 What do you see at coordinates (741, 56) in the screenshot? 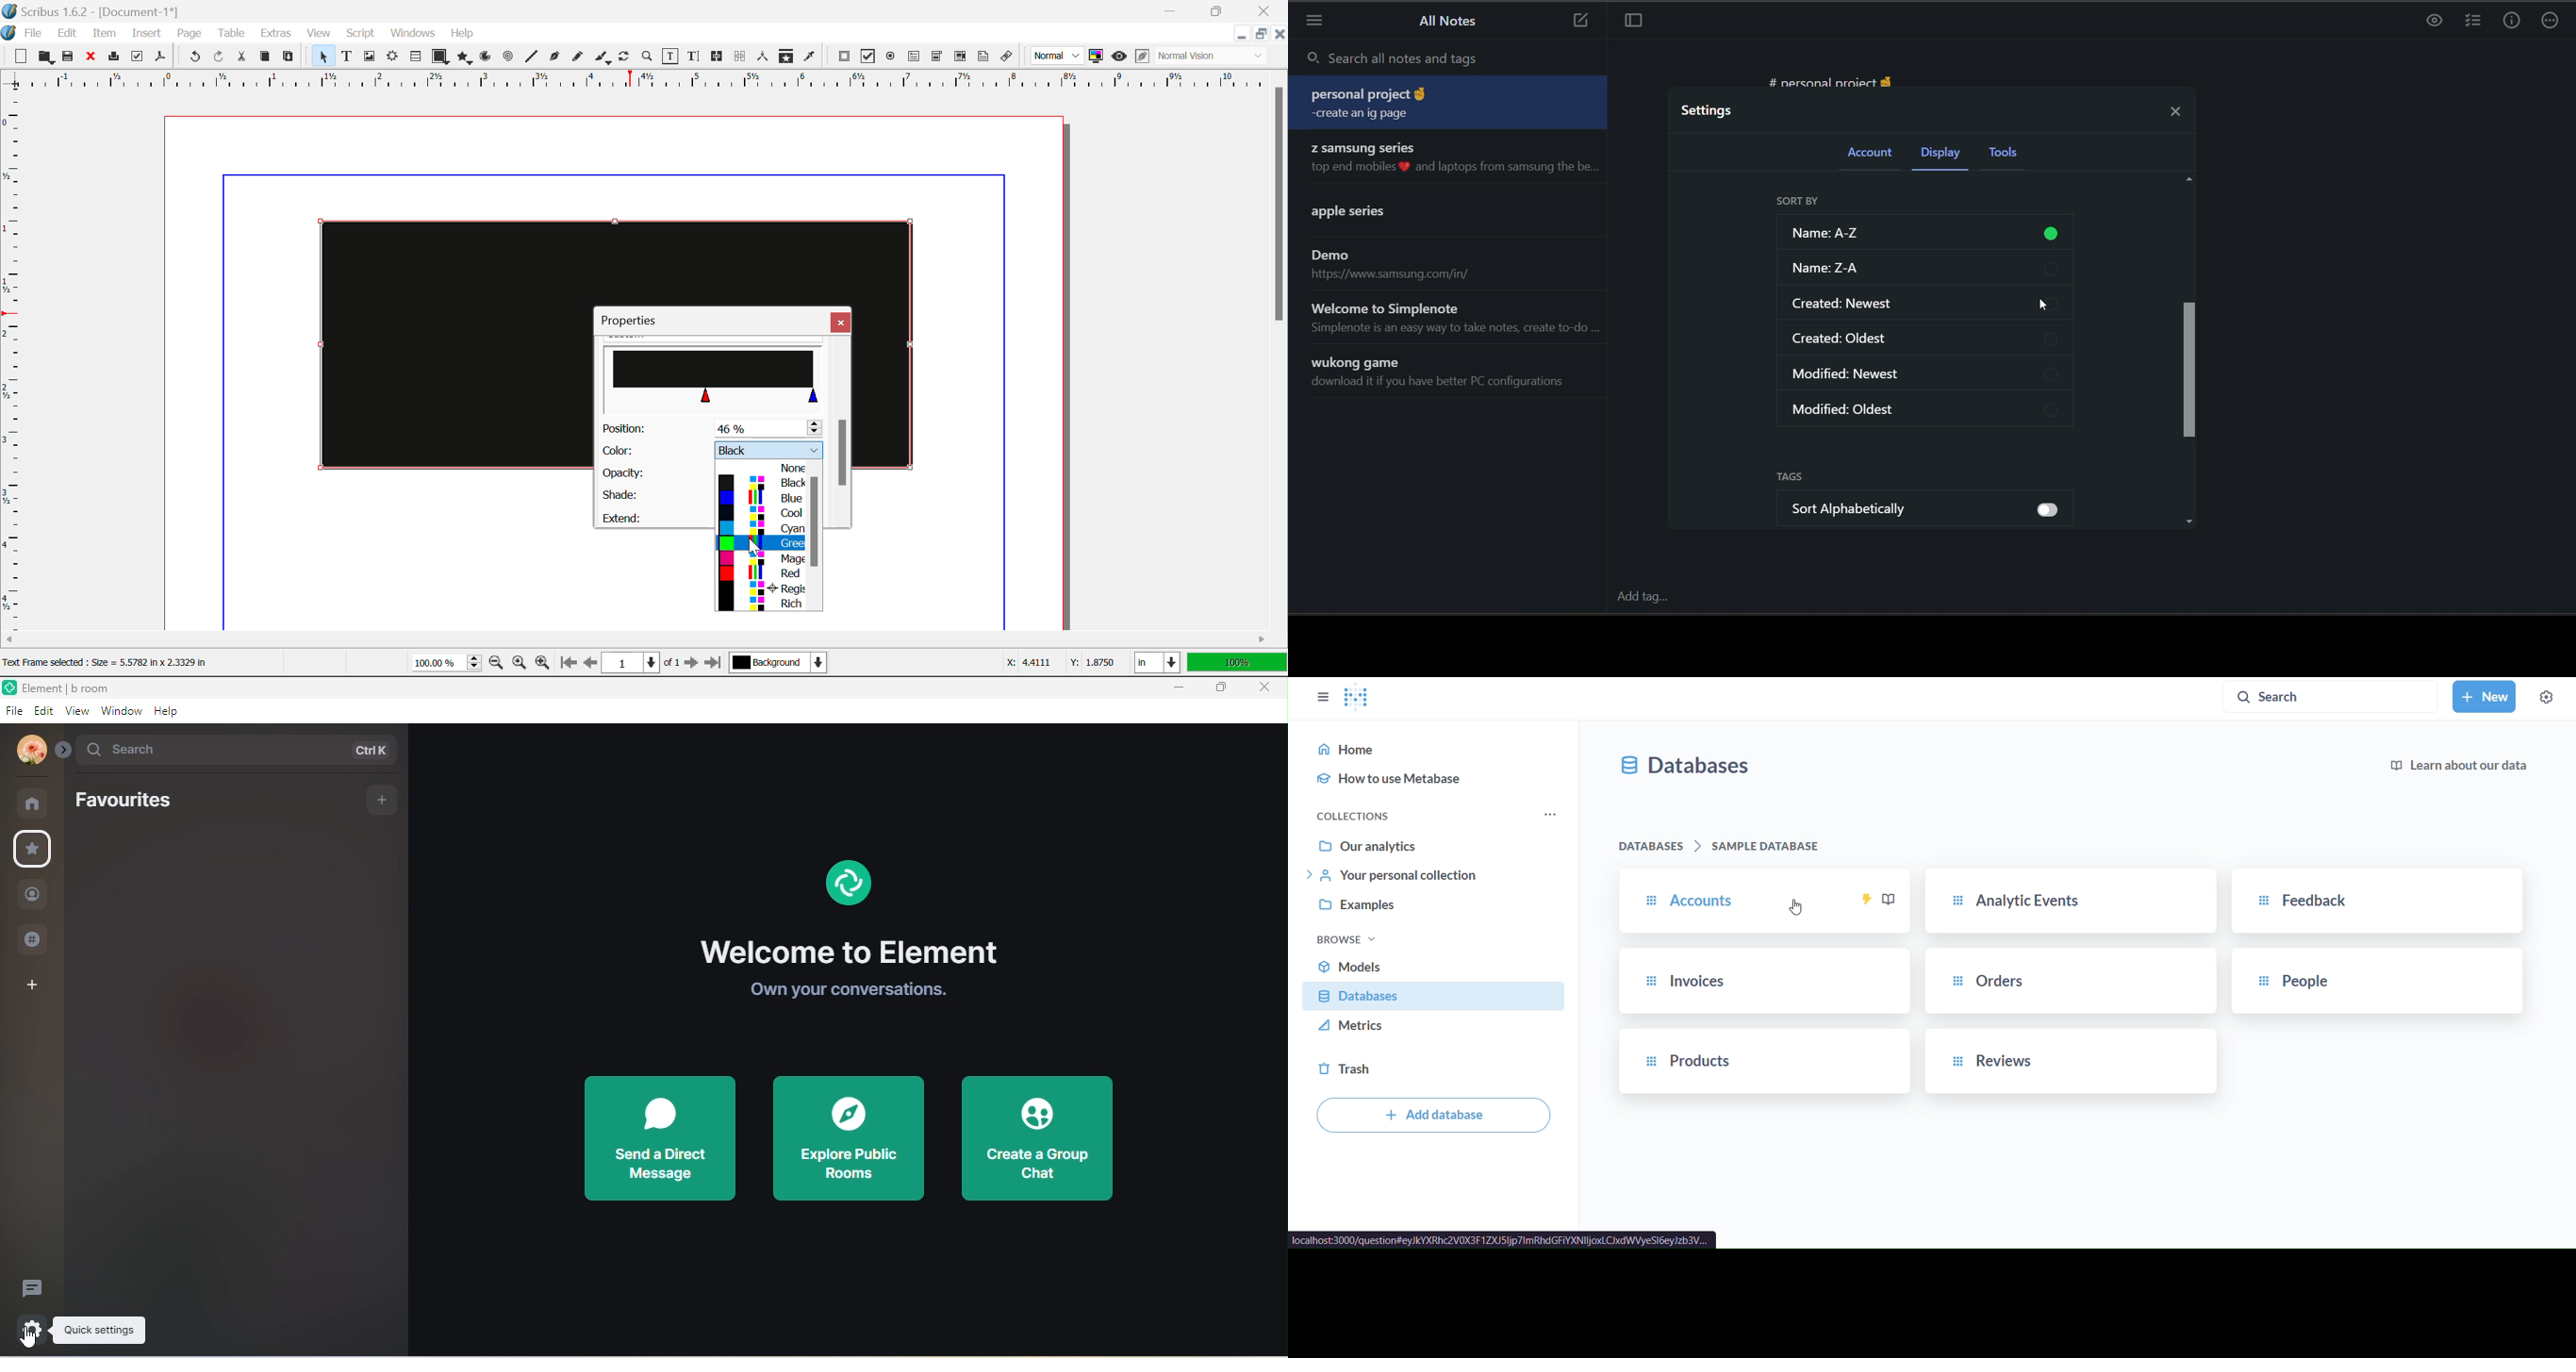
I see `Delink Frames` at bounding box center [741, 56].